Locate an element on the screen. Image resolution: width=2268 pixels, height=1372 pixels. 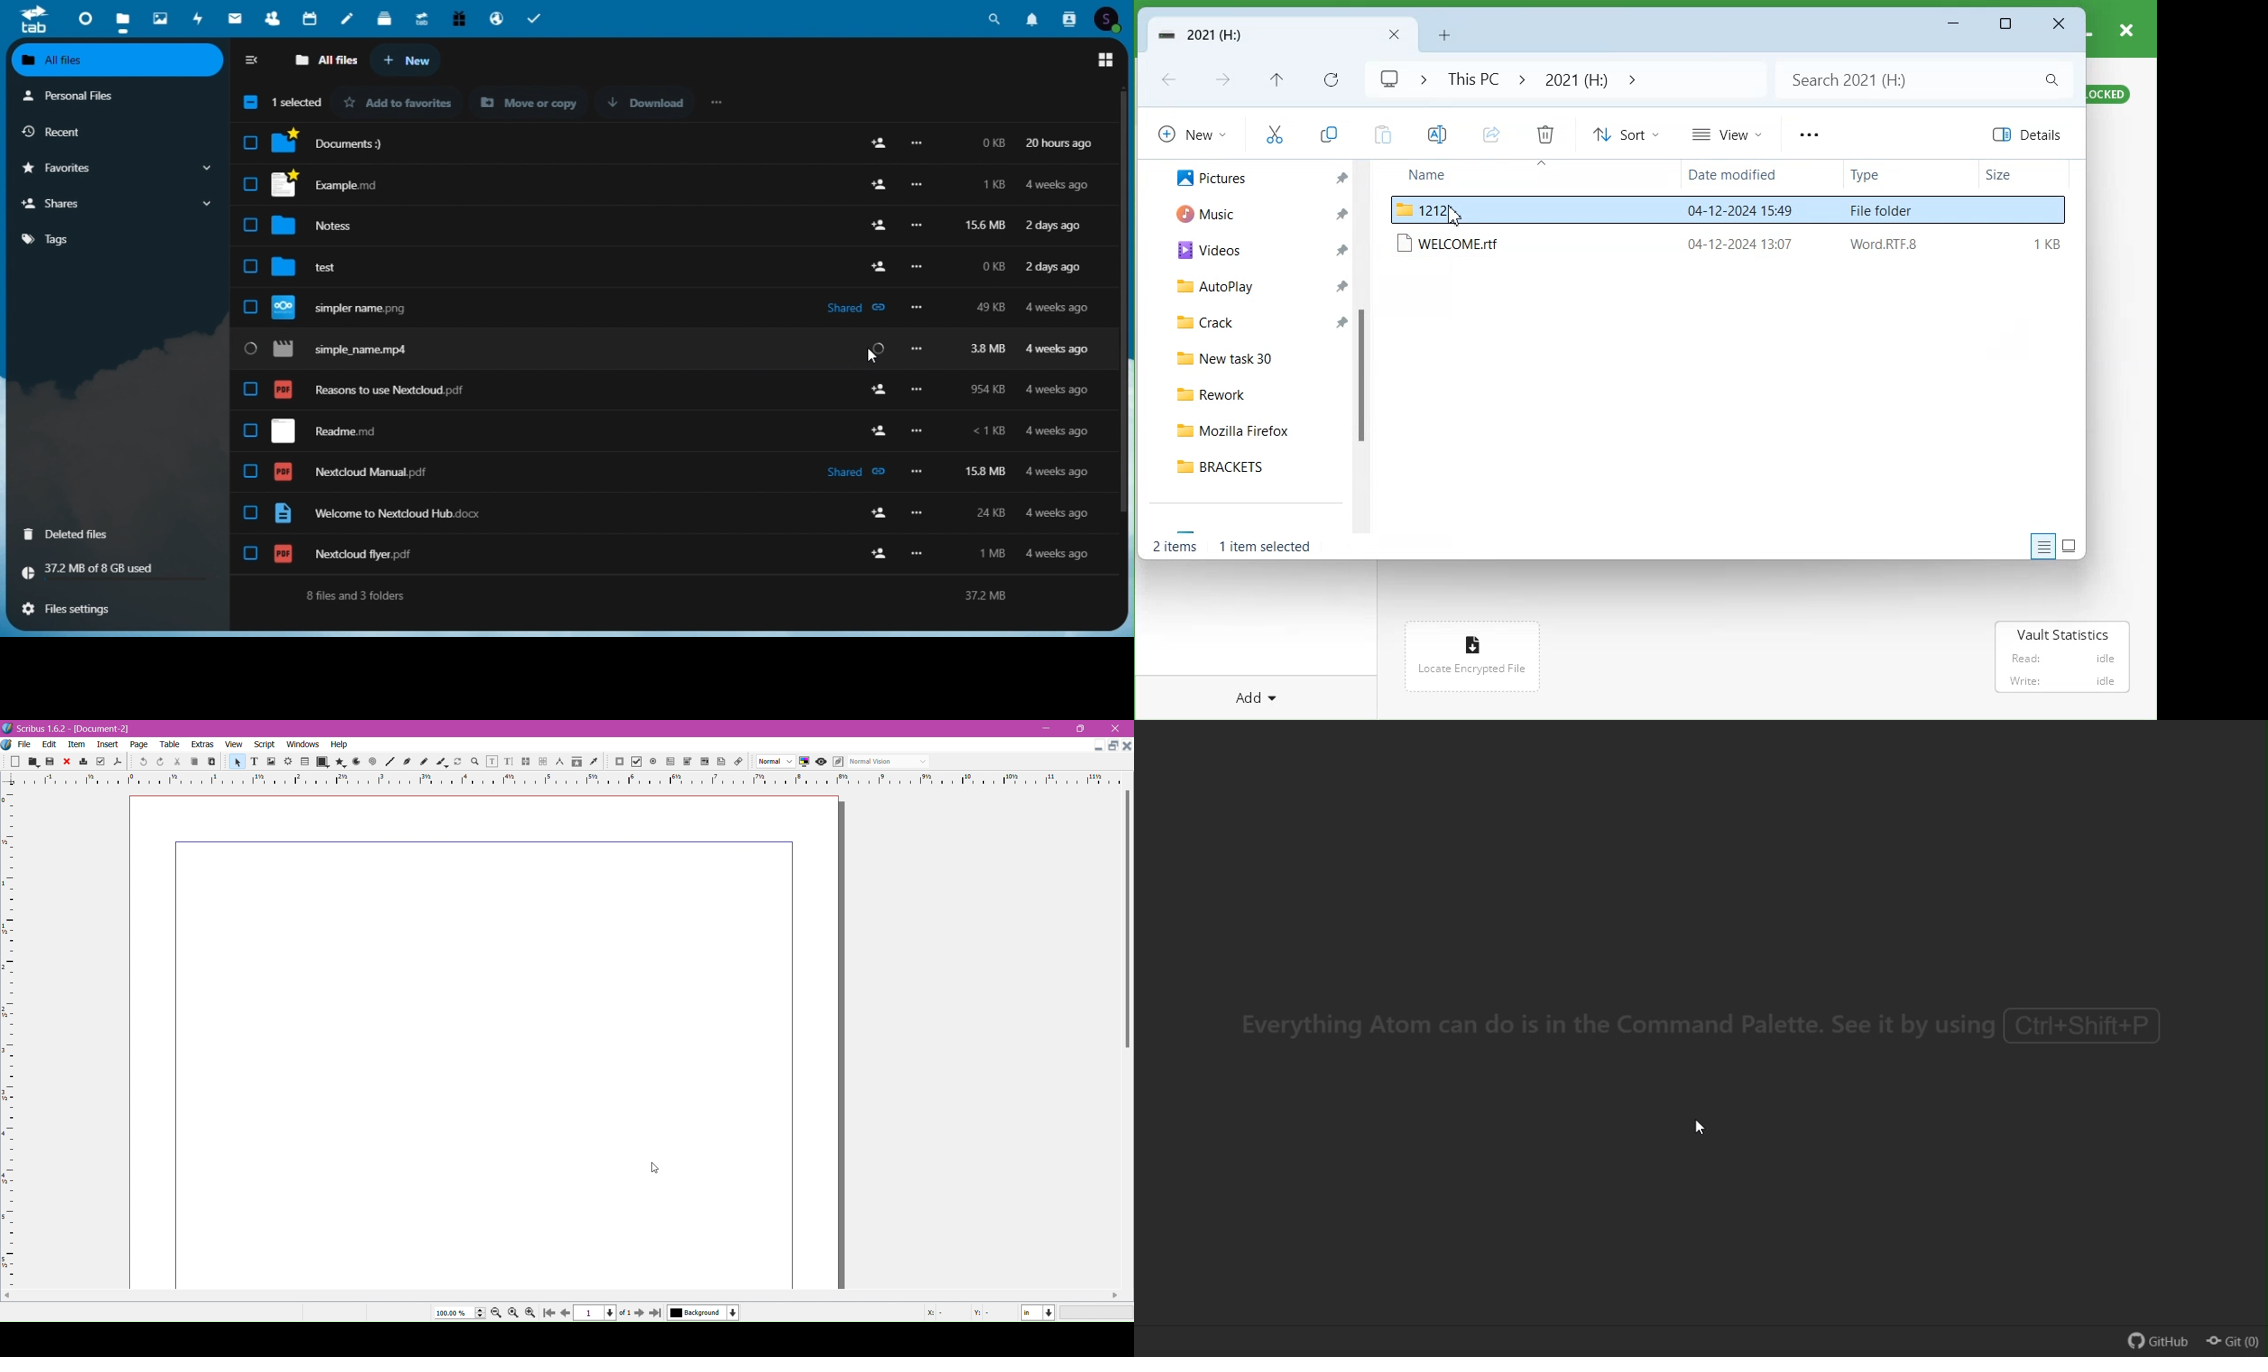
2021 (H:) is located at coordinates (1575, 78).